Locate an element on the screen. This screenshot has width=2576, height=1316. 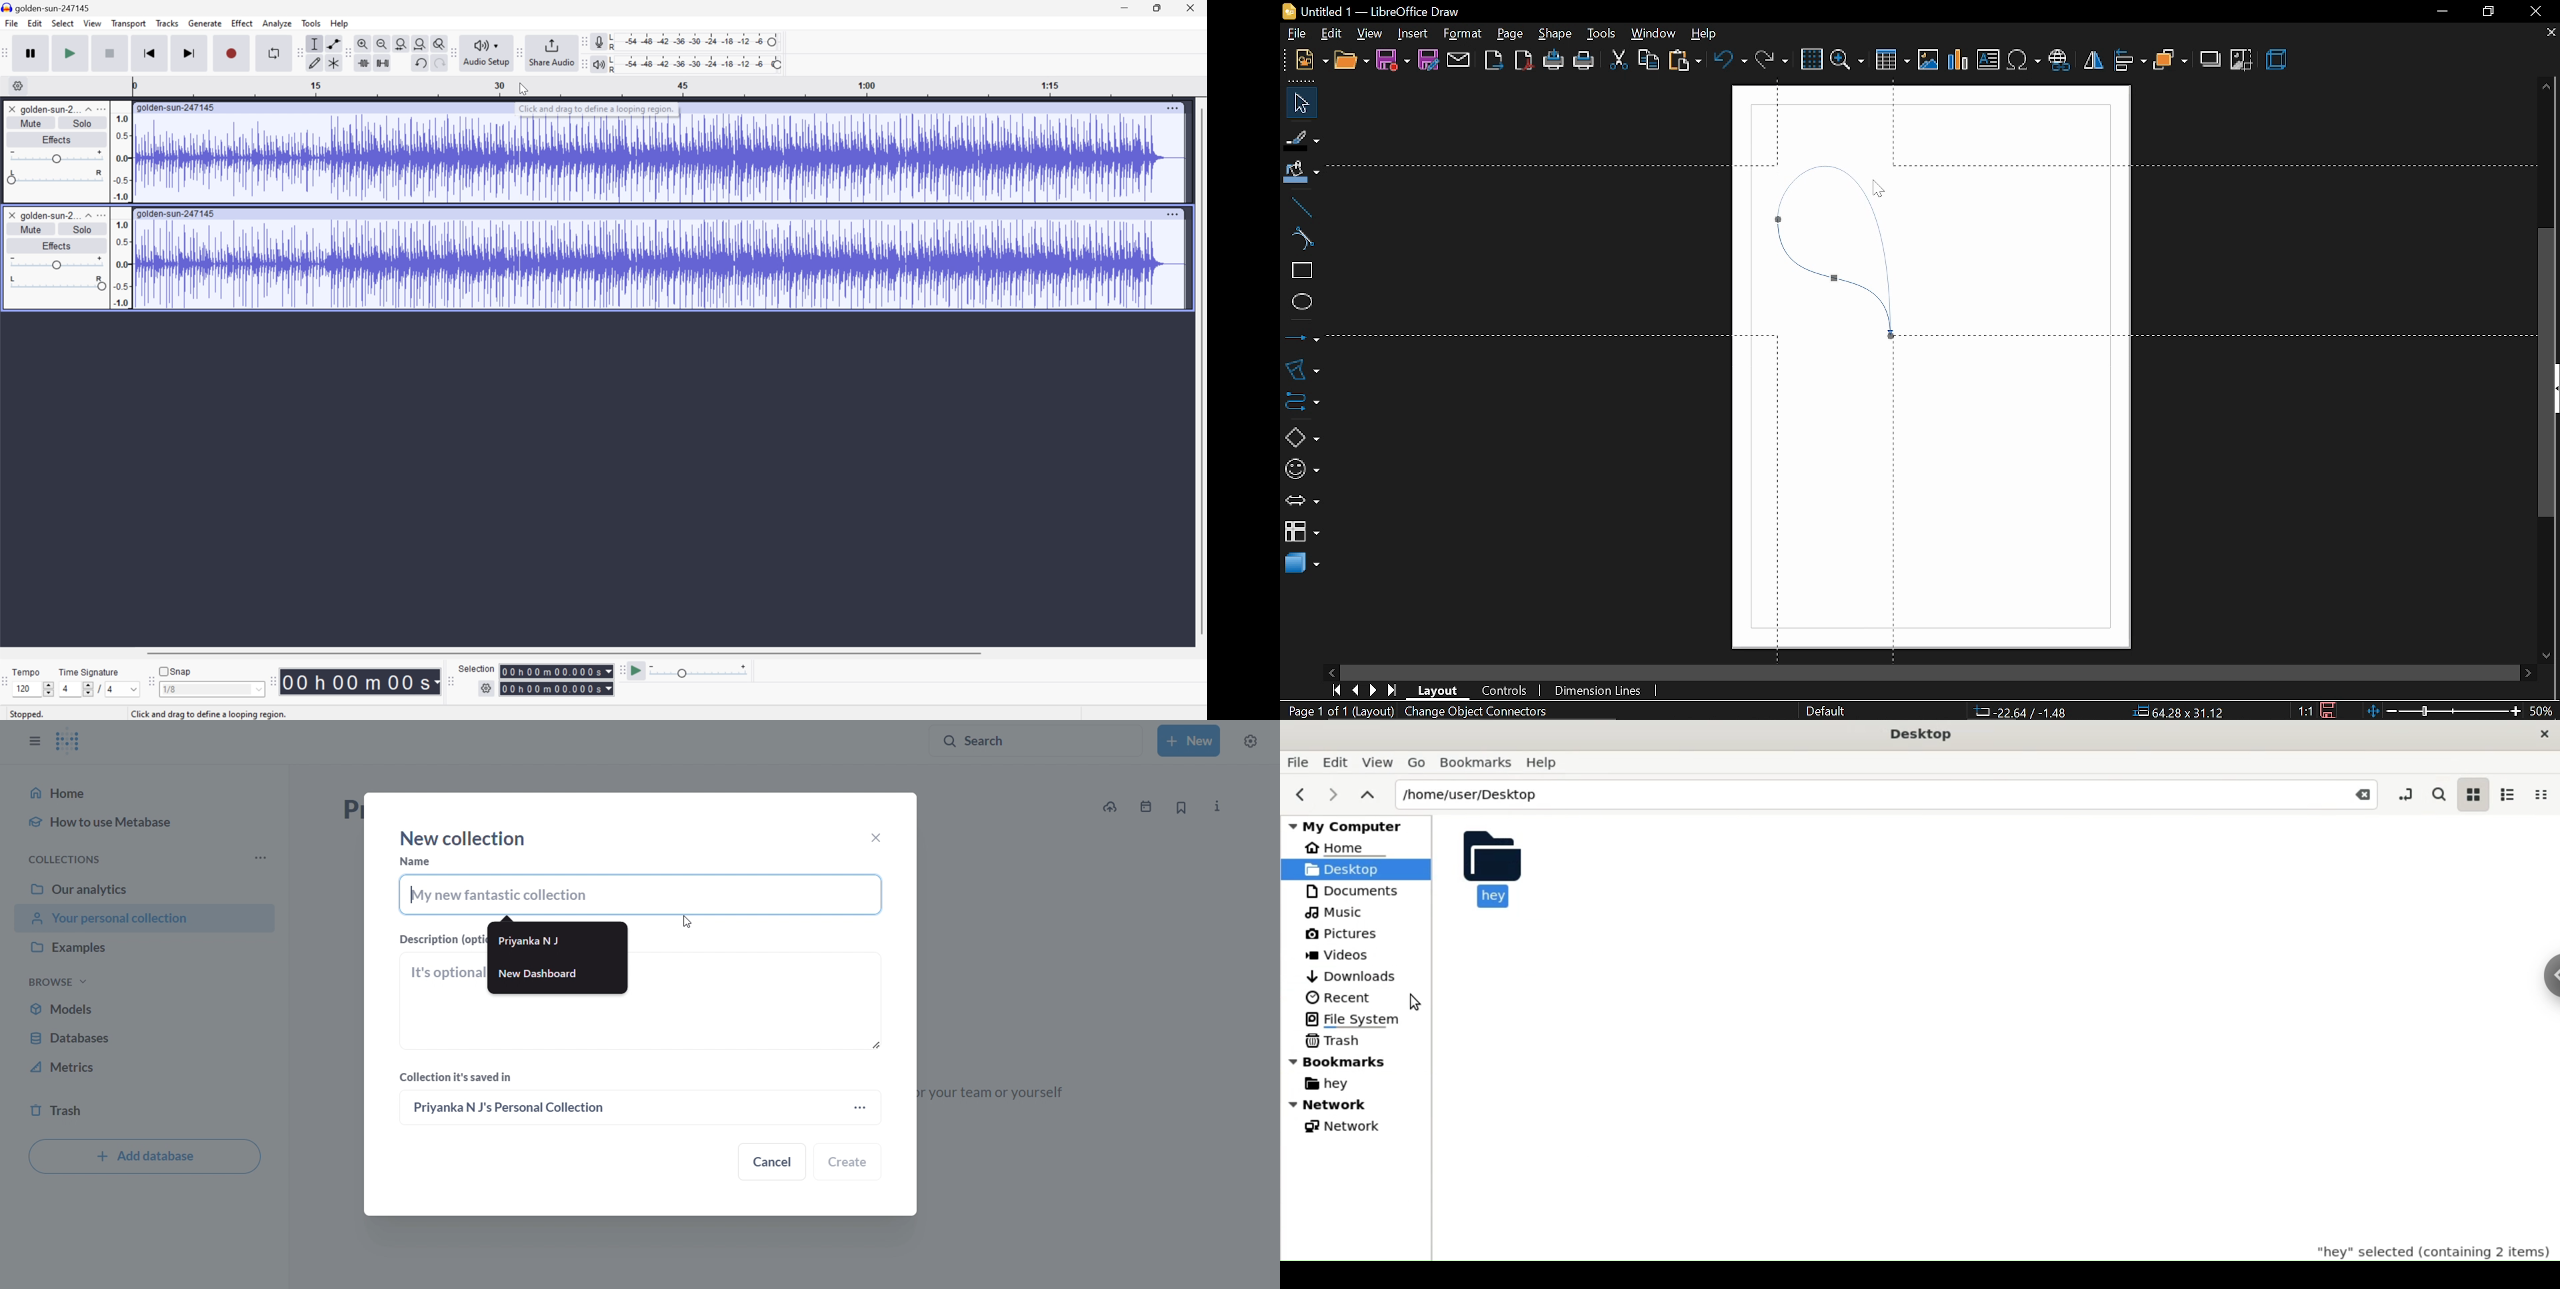
rectangle is located at coordinates (1298, 271).